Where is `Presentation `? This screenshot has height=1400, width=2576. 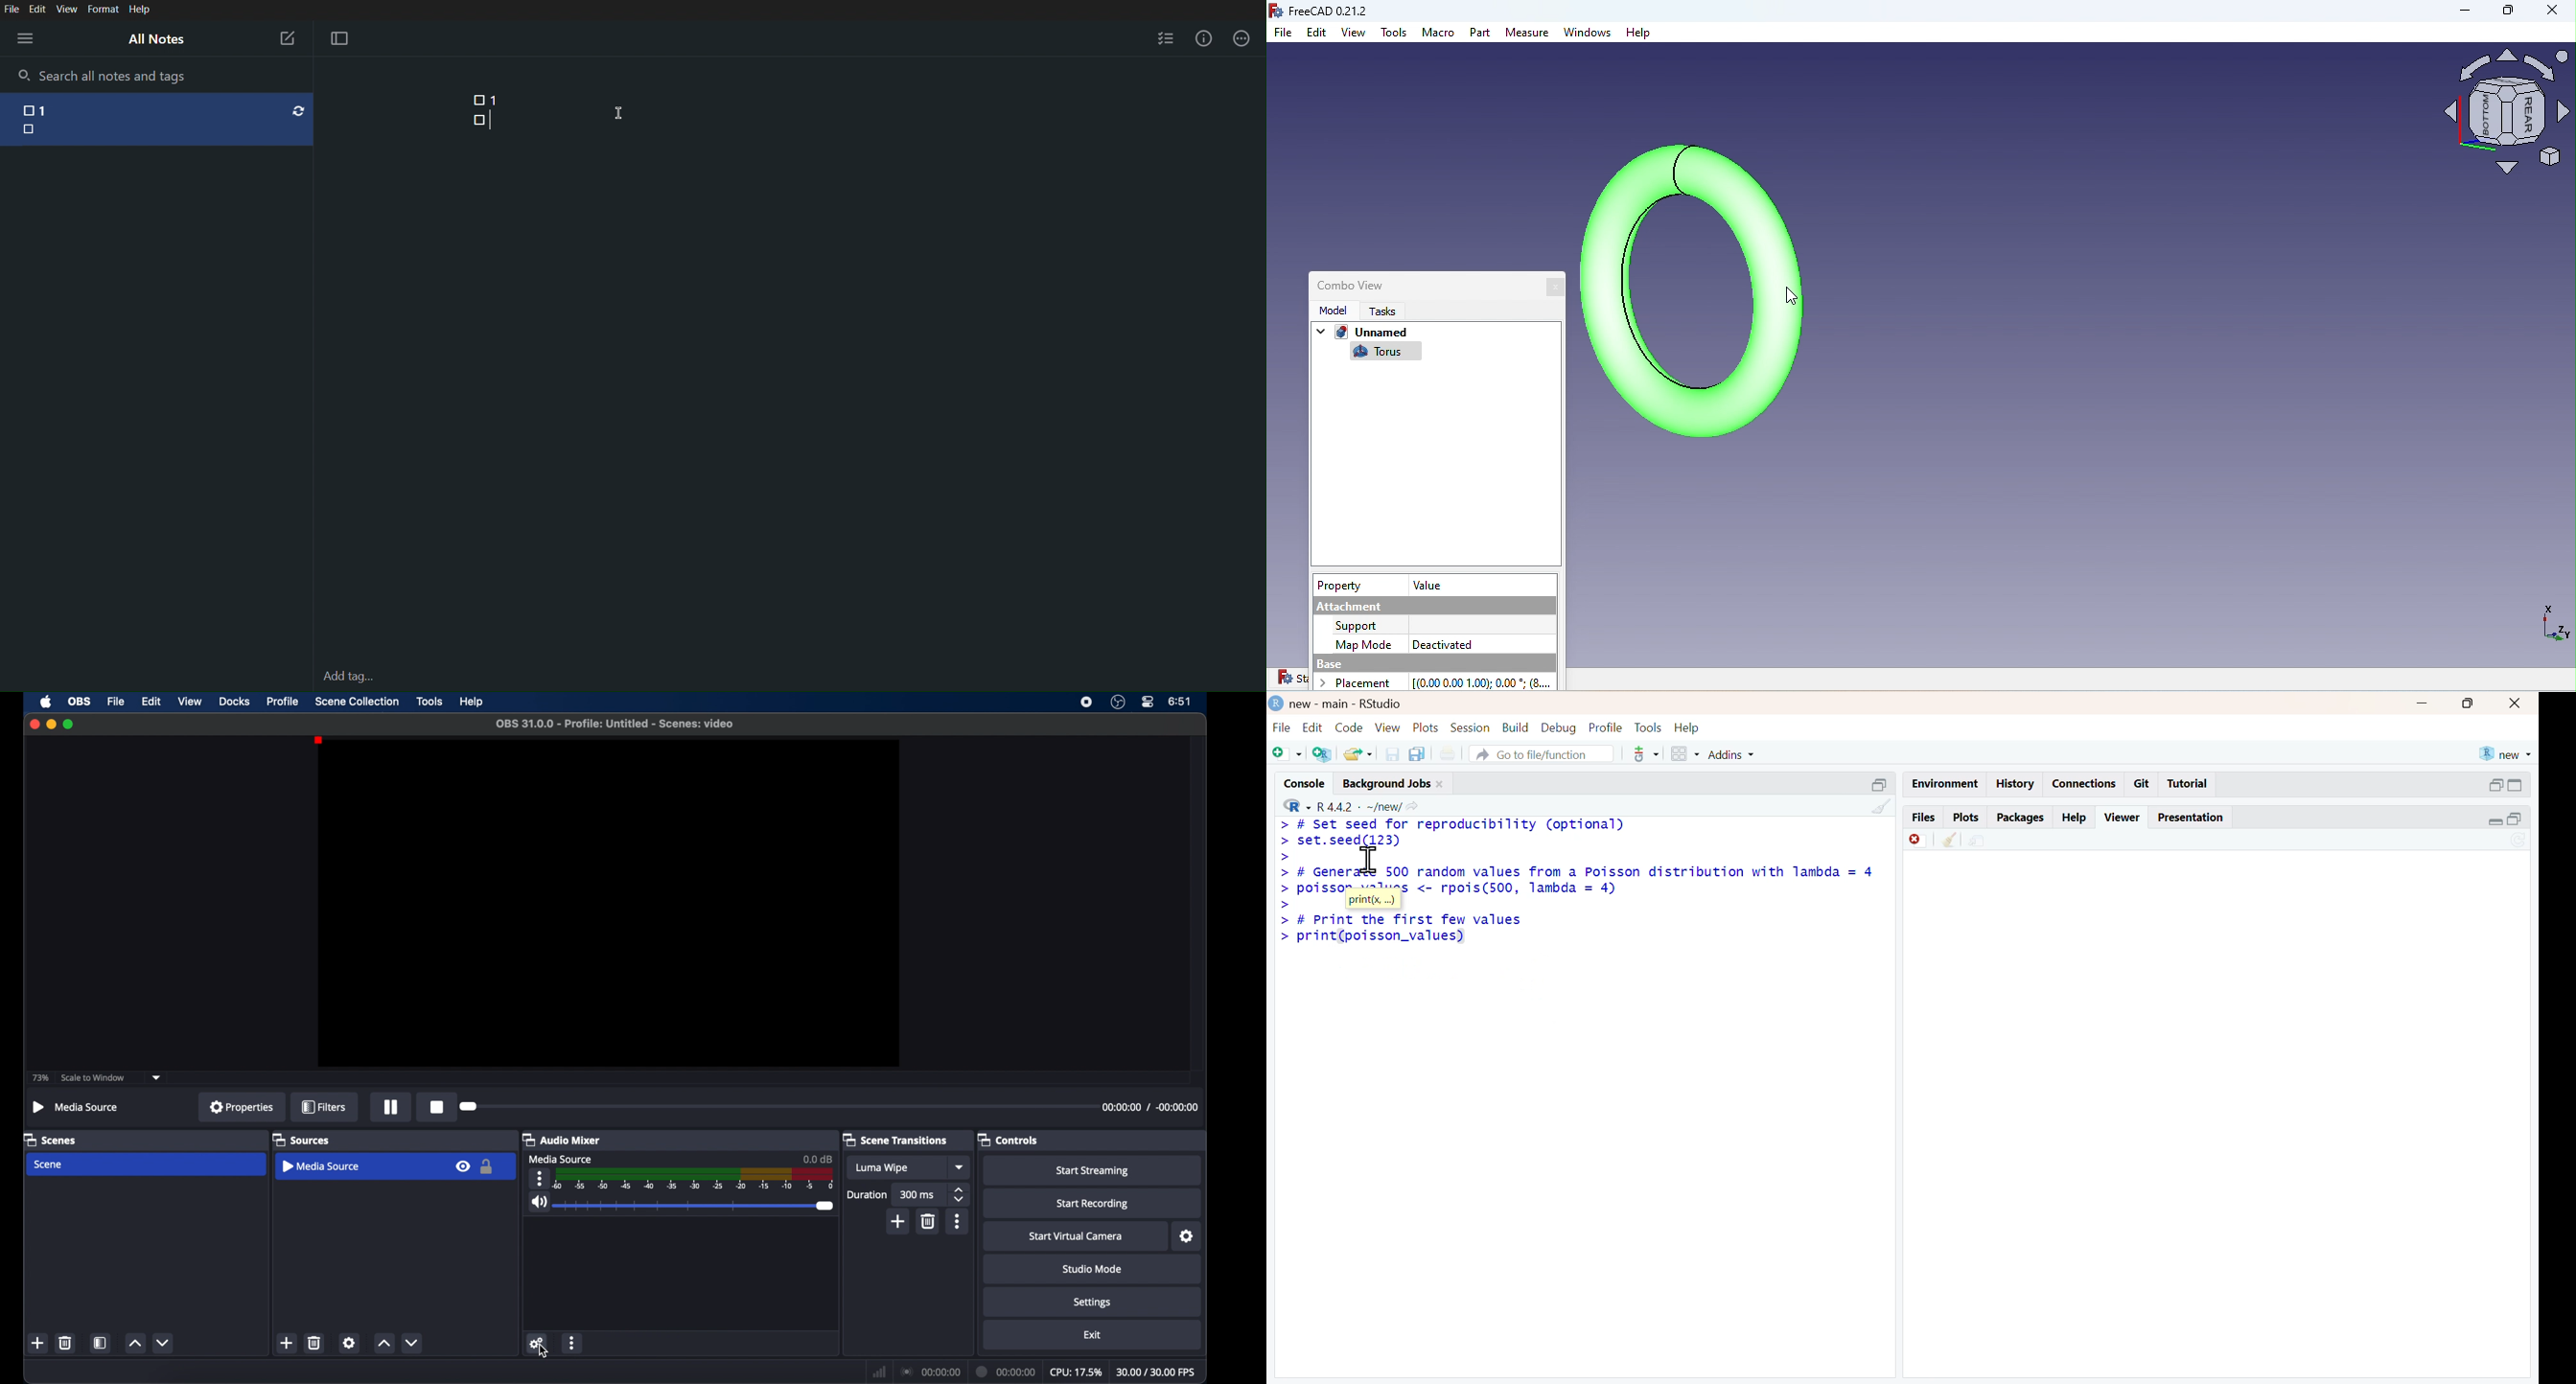
Presentation  is located at coordinates (2191, 817).